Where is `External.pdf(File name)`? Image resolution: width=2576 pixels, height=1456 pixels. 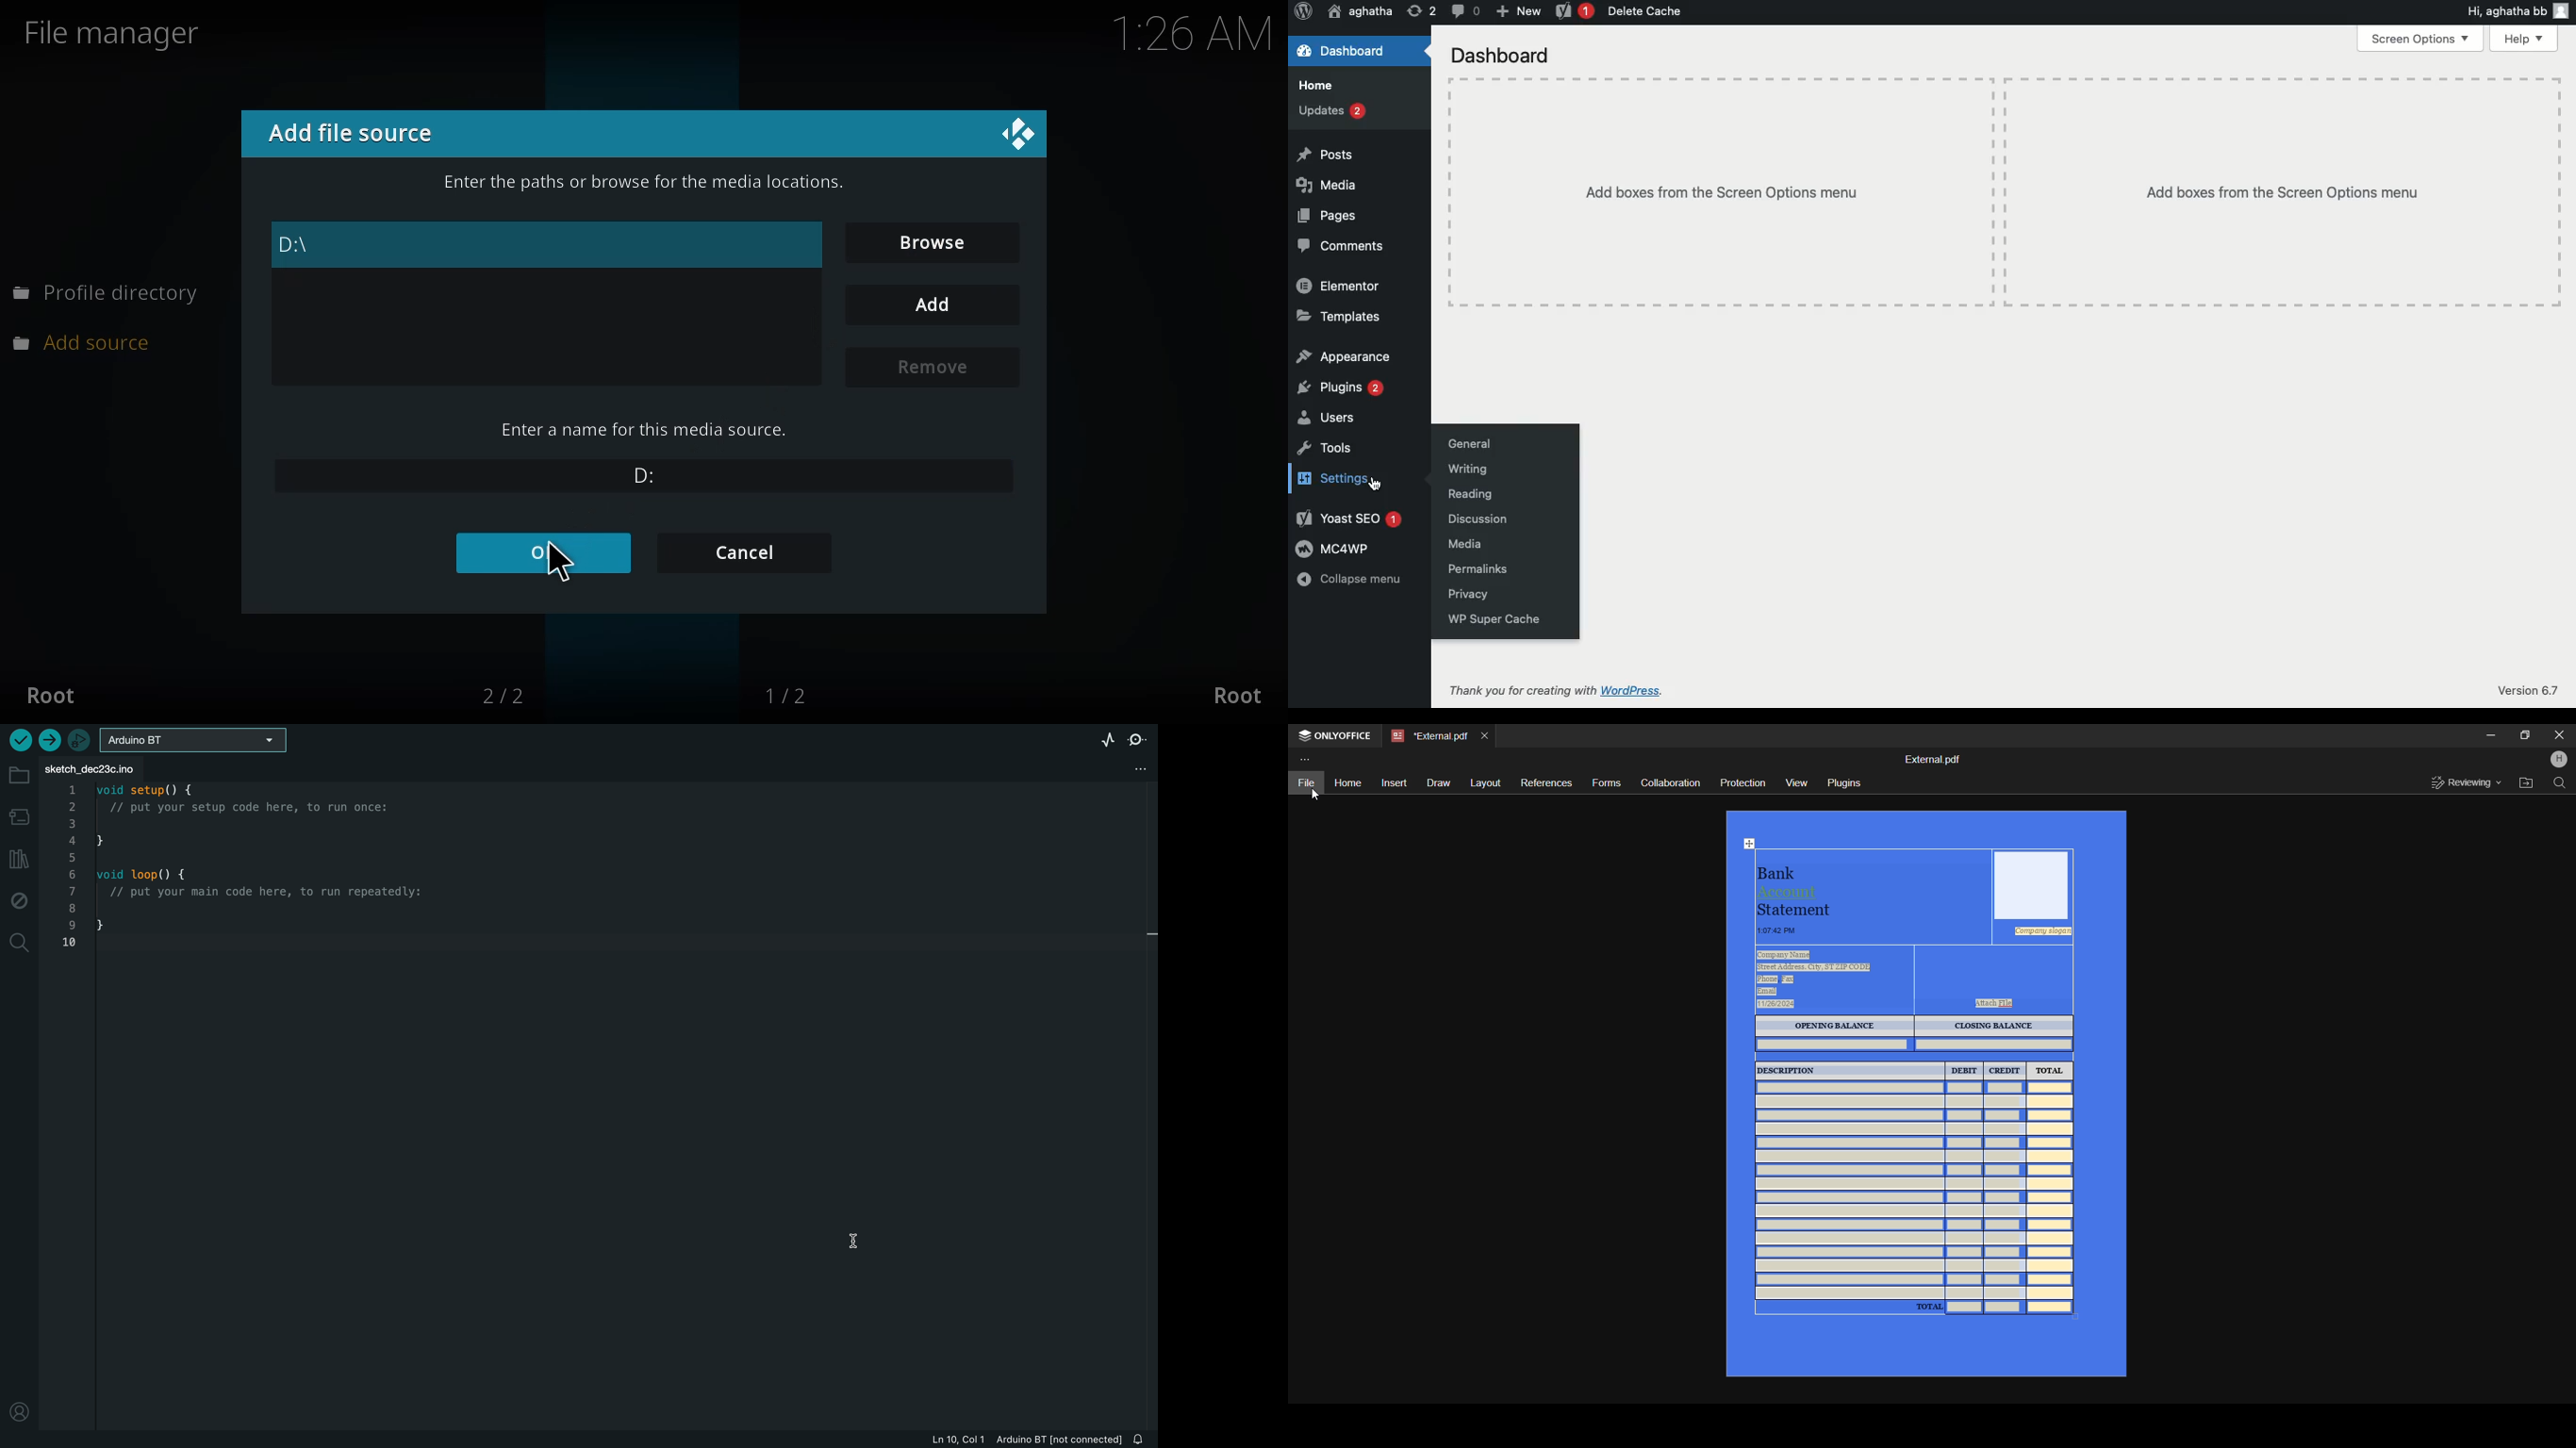
External.pdf(File name) is located at coordinates (1934, 758).